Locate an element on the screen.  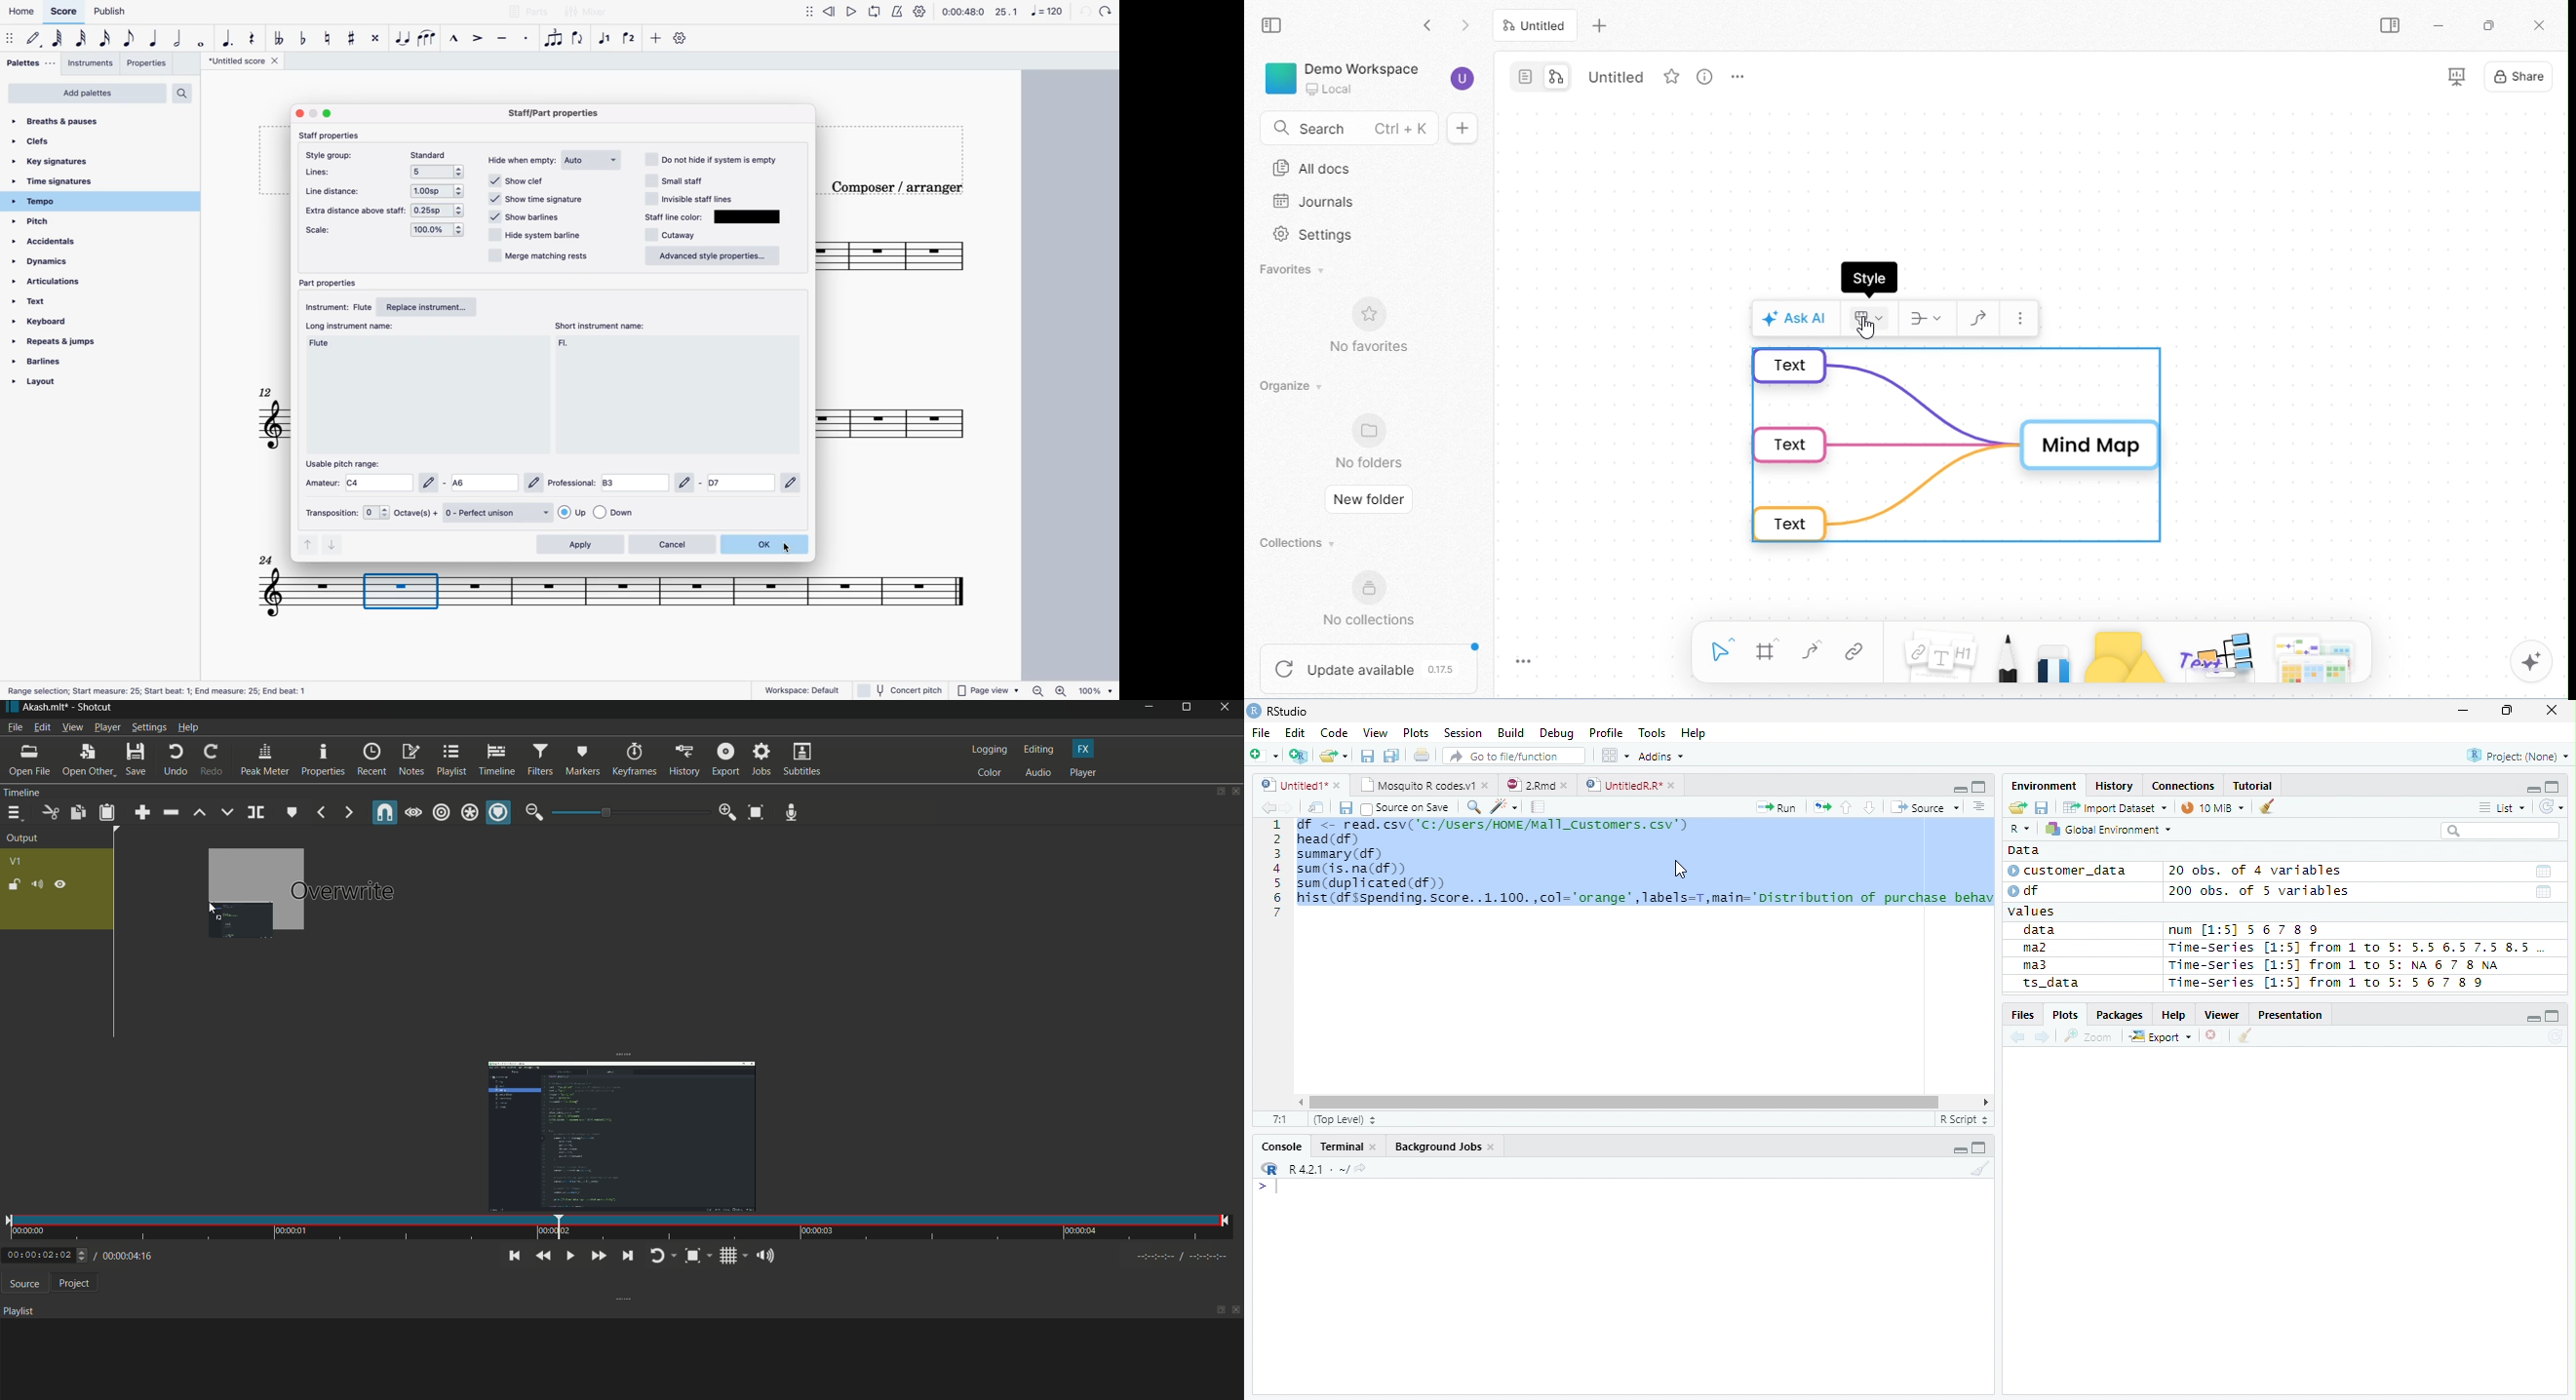
logging is located at coordinates (987, 750).